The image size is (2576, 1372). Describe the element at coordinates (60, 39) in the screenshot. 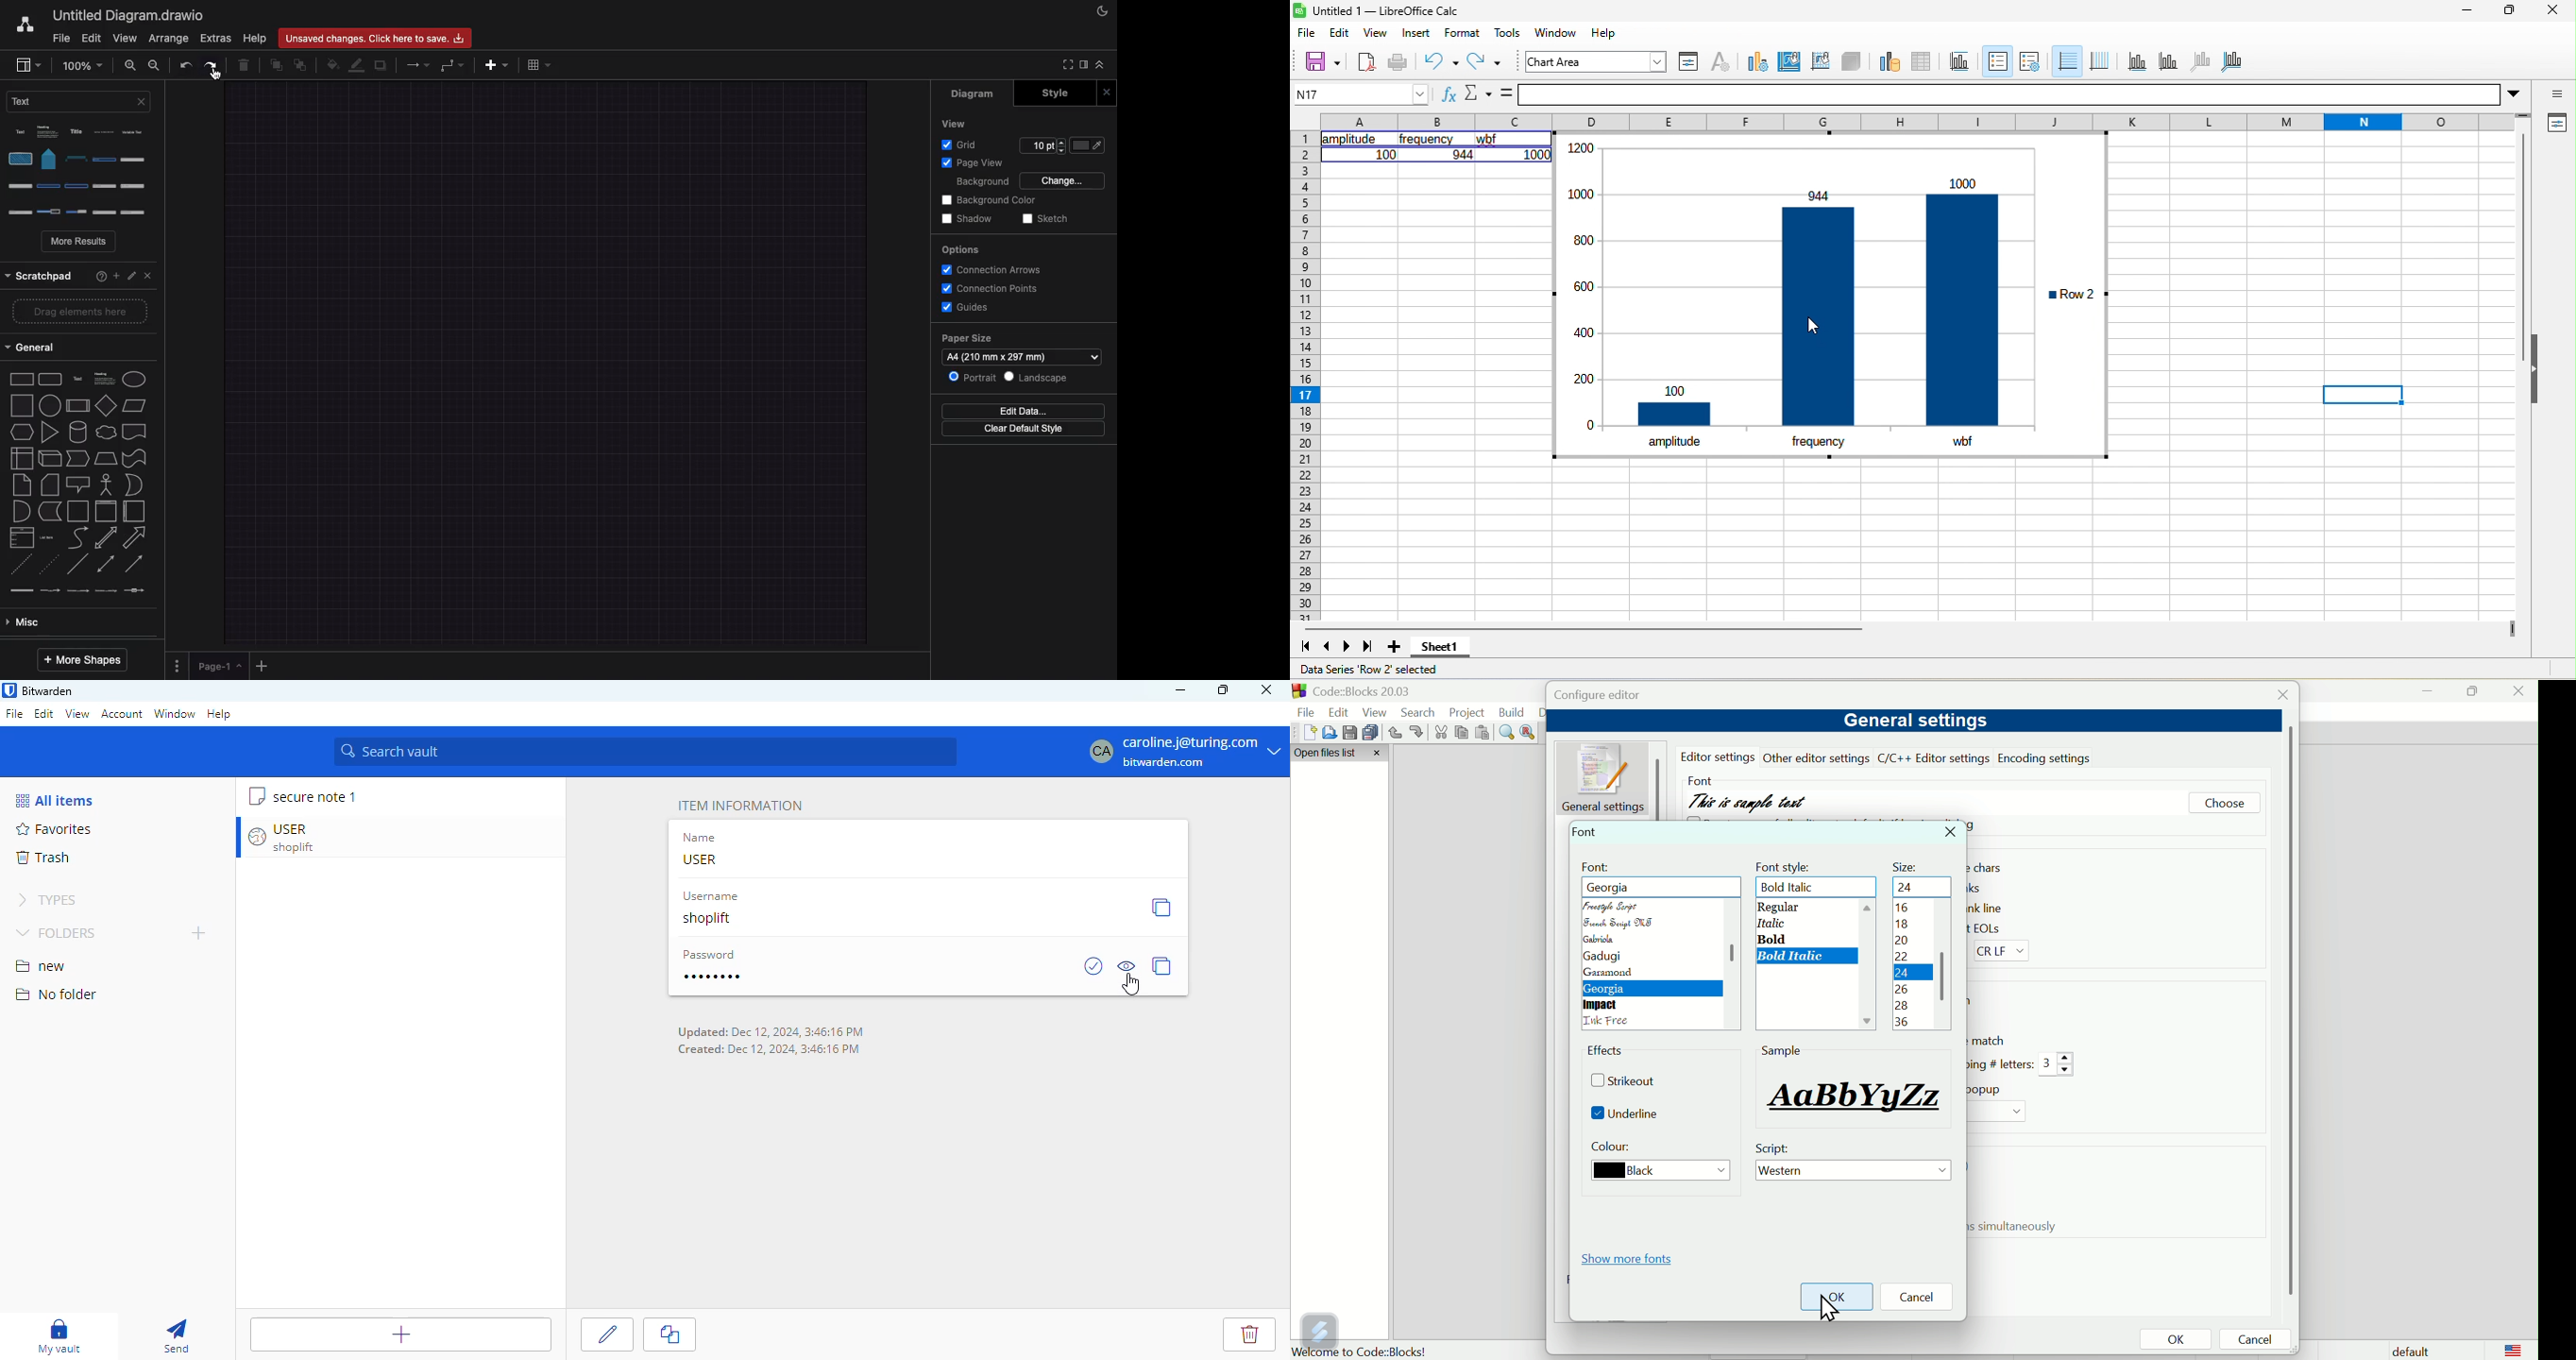

I see `File` at that location.